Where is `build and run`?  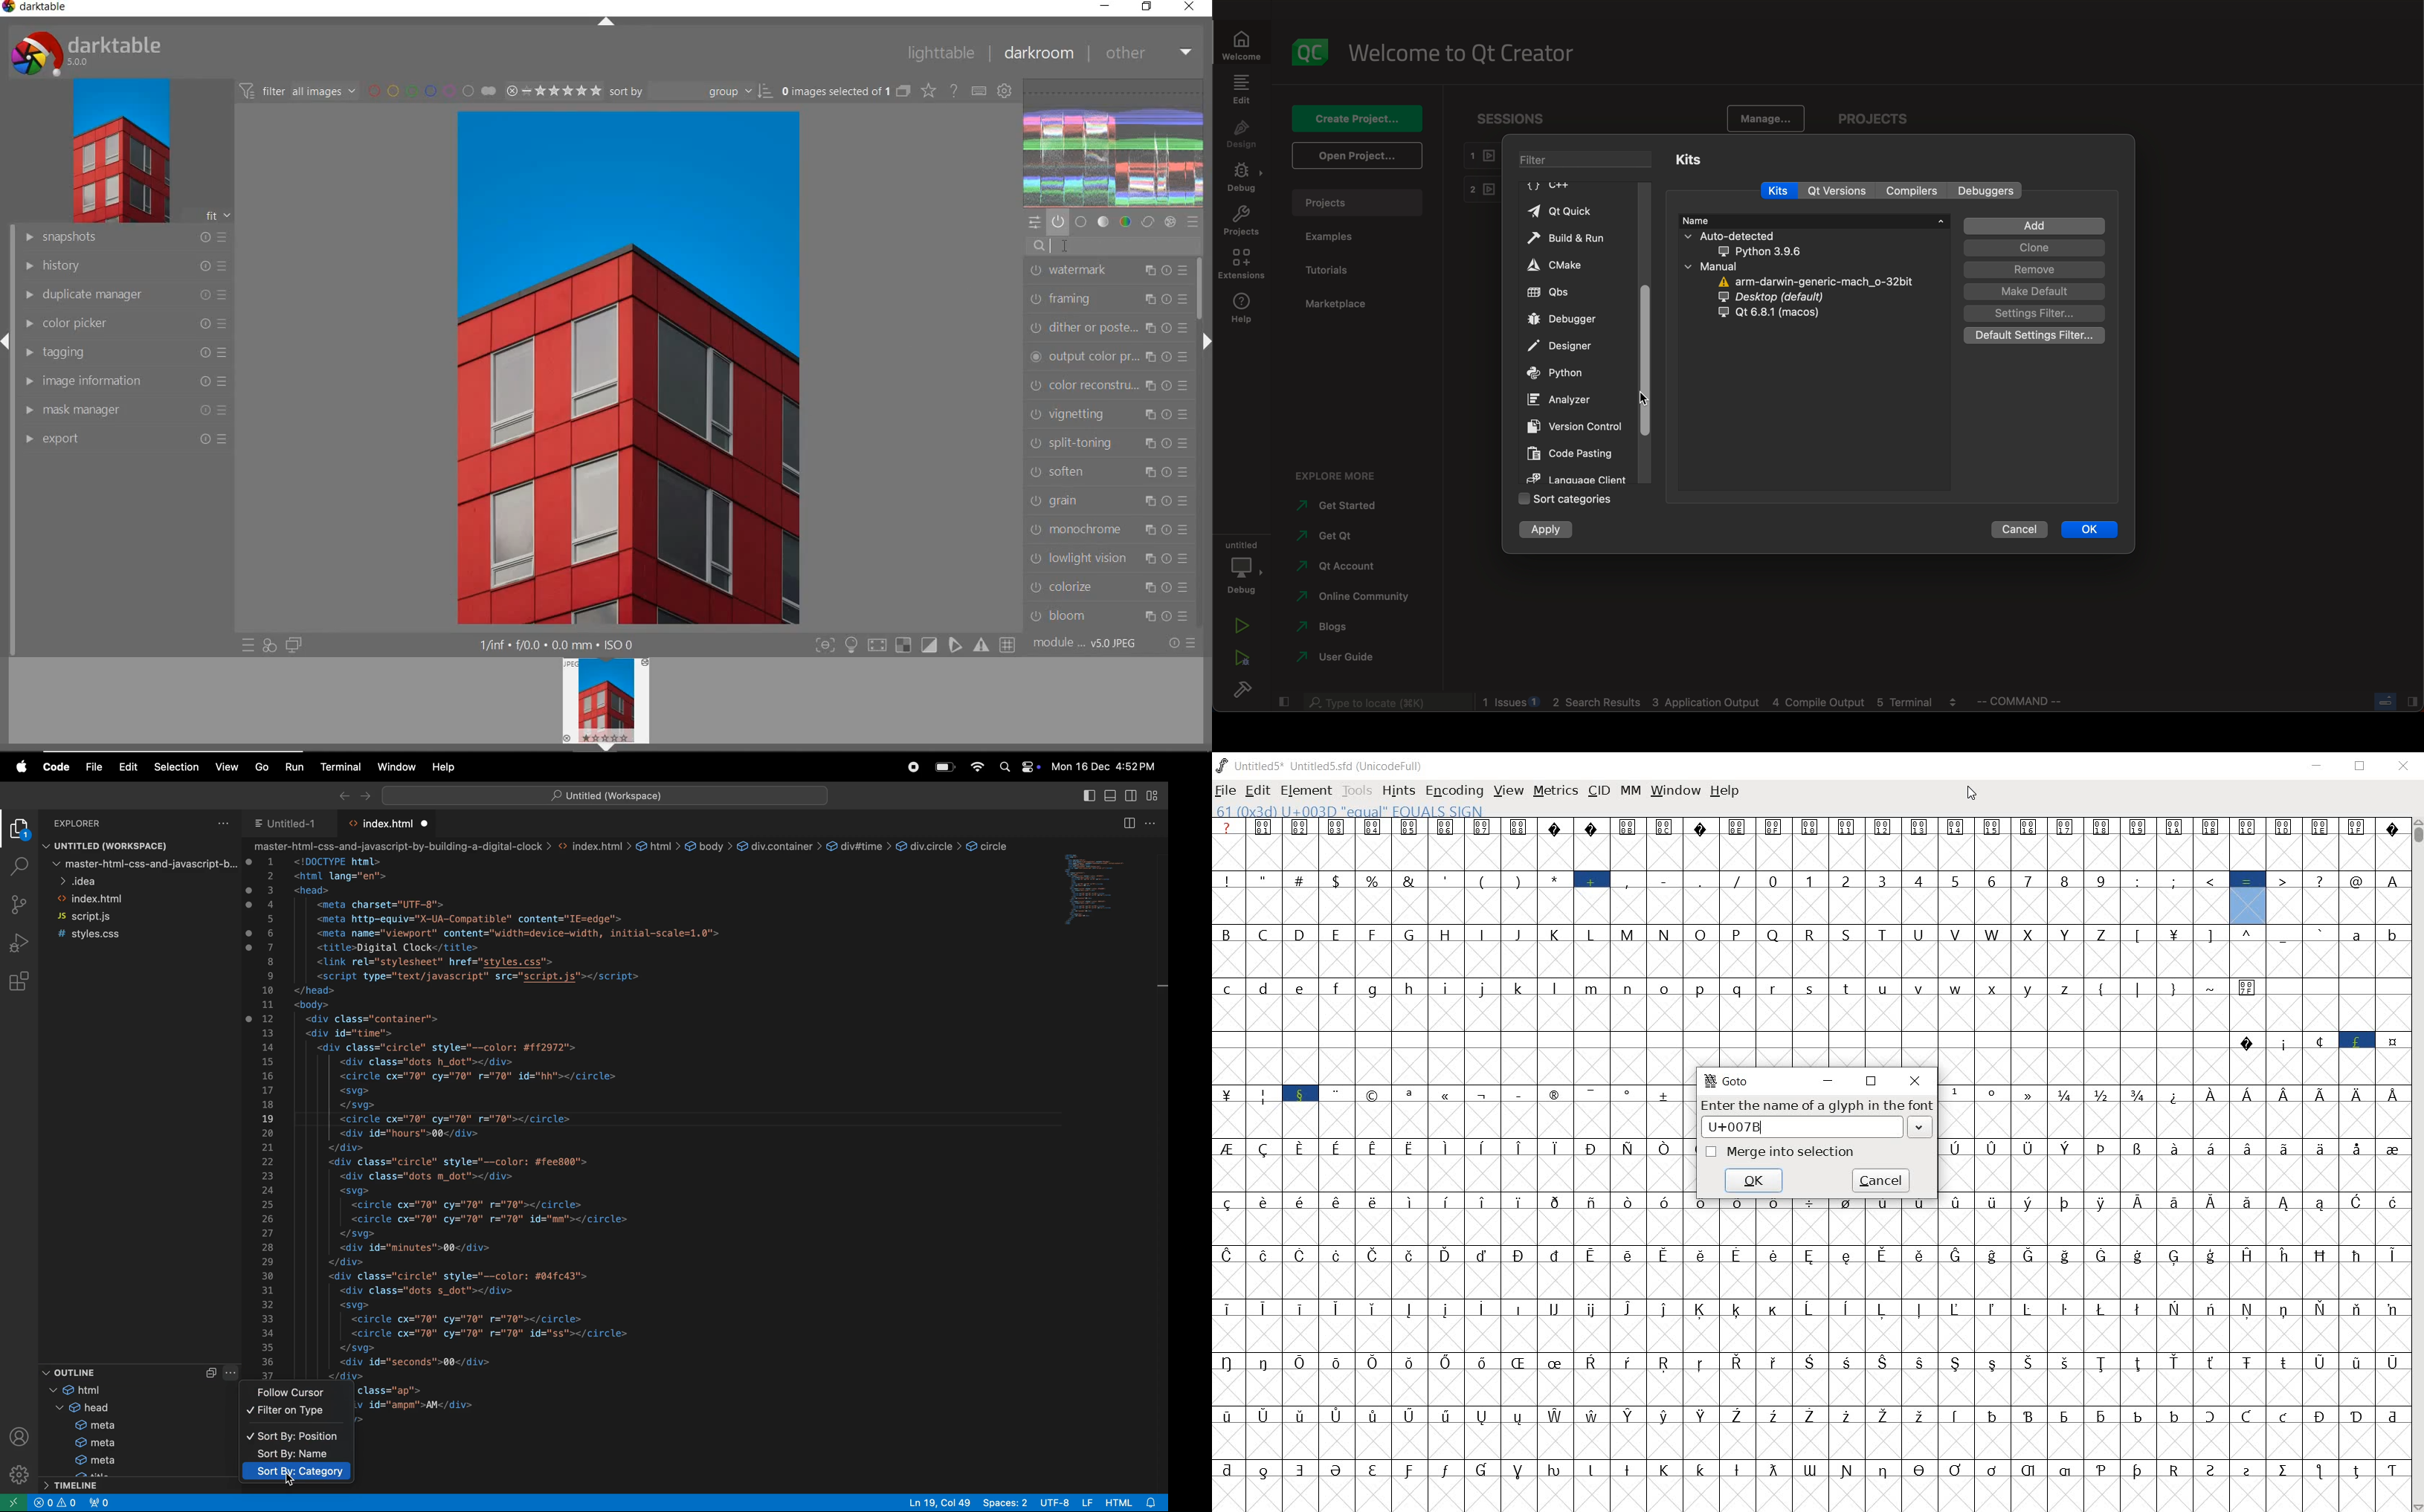
build and run is located at coordinates (1572, 236).